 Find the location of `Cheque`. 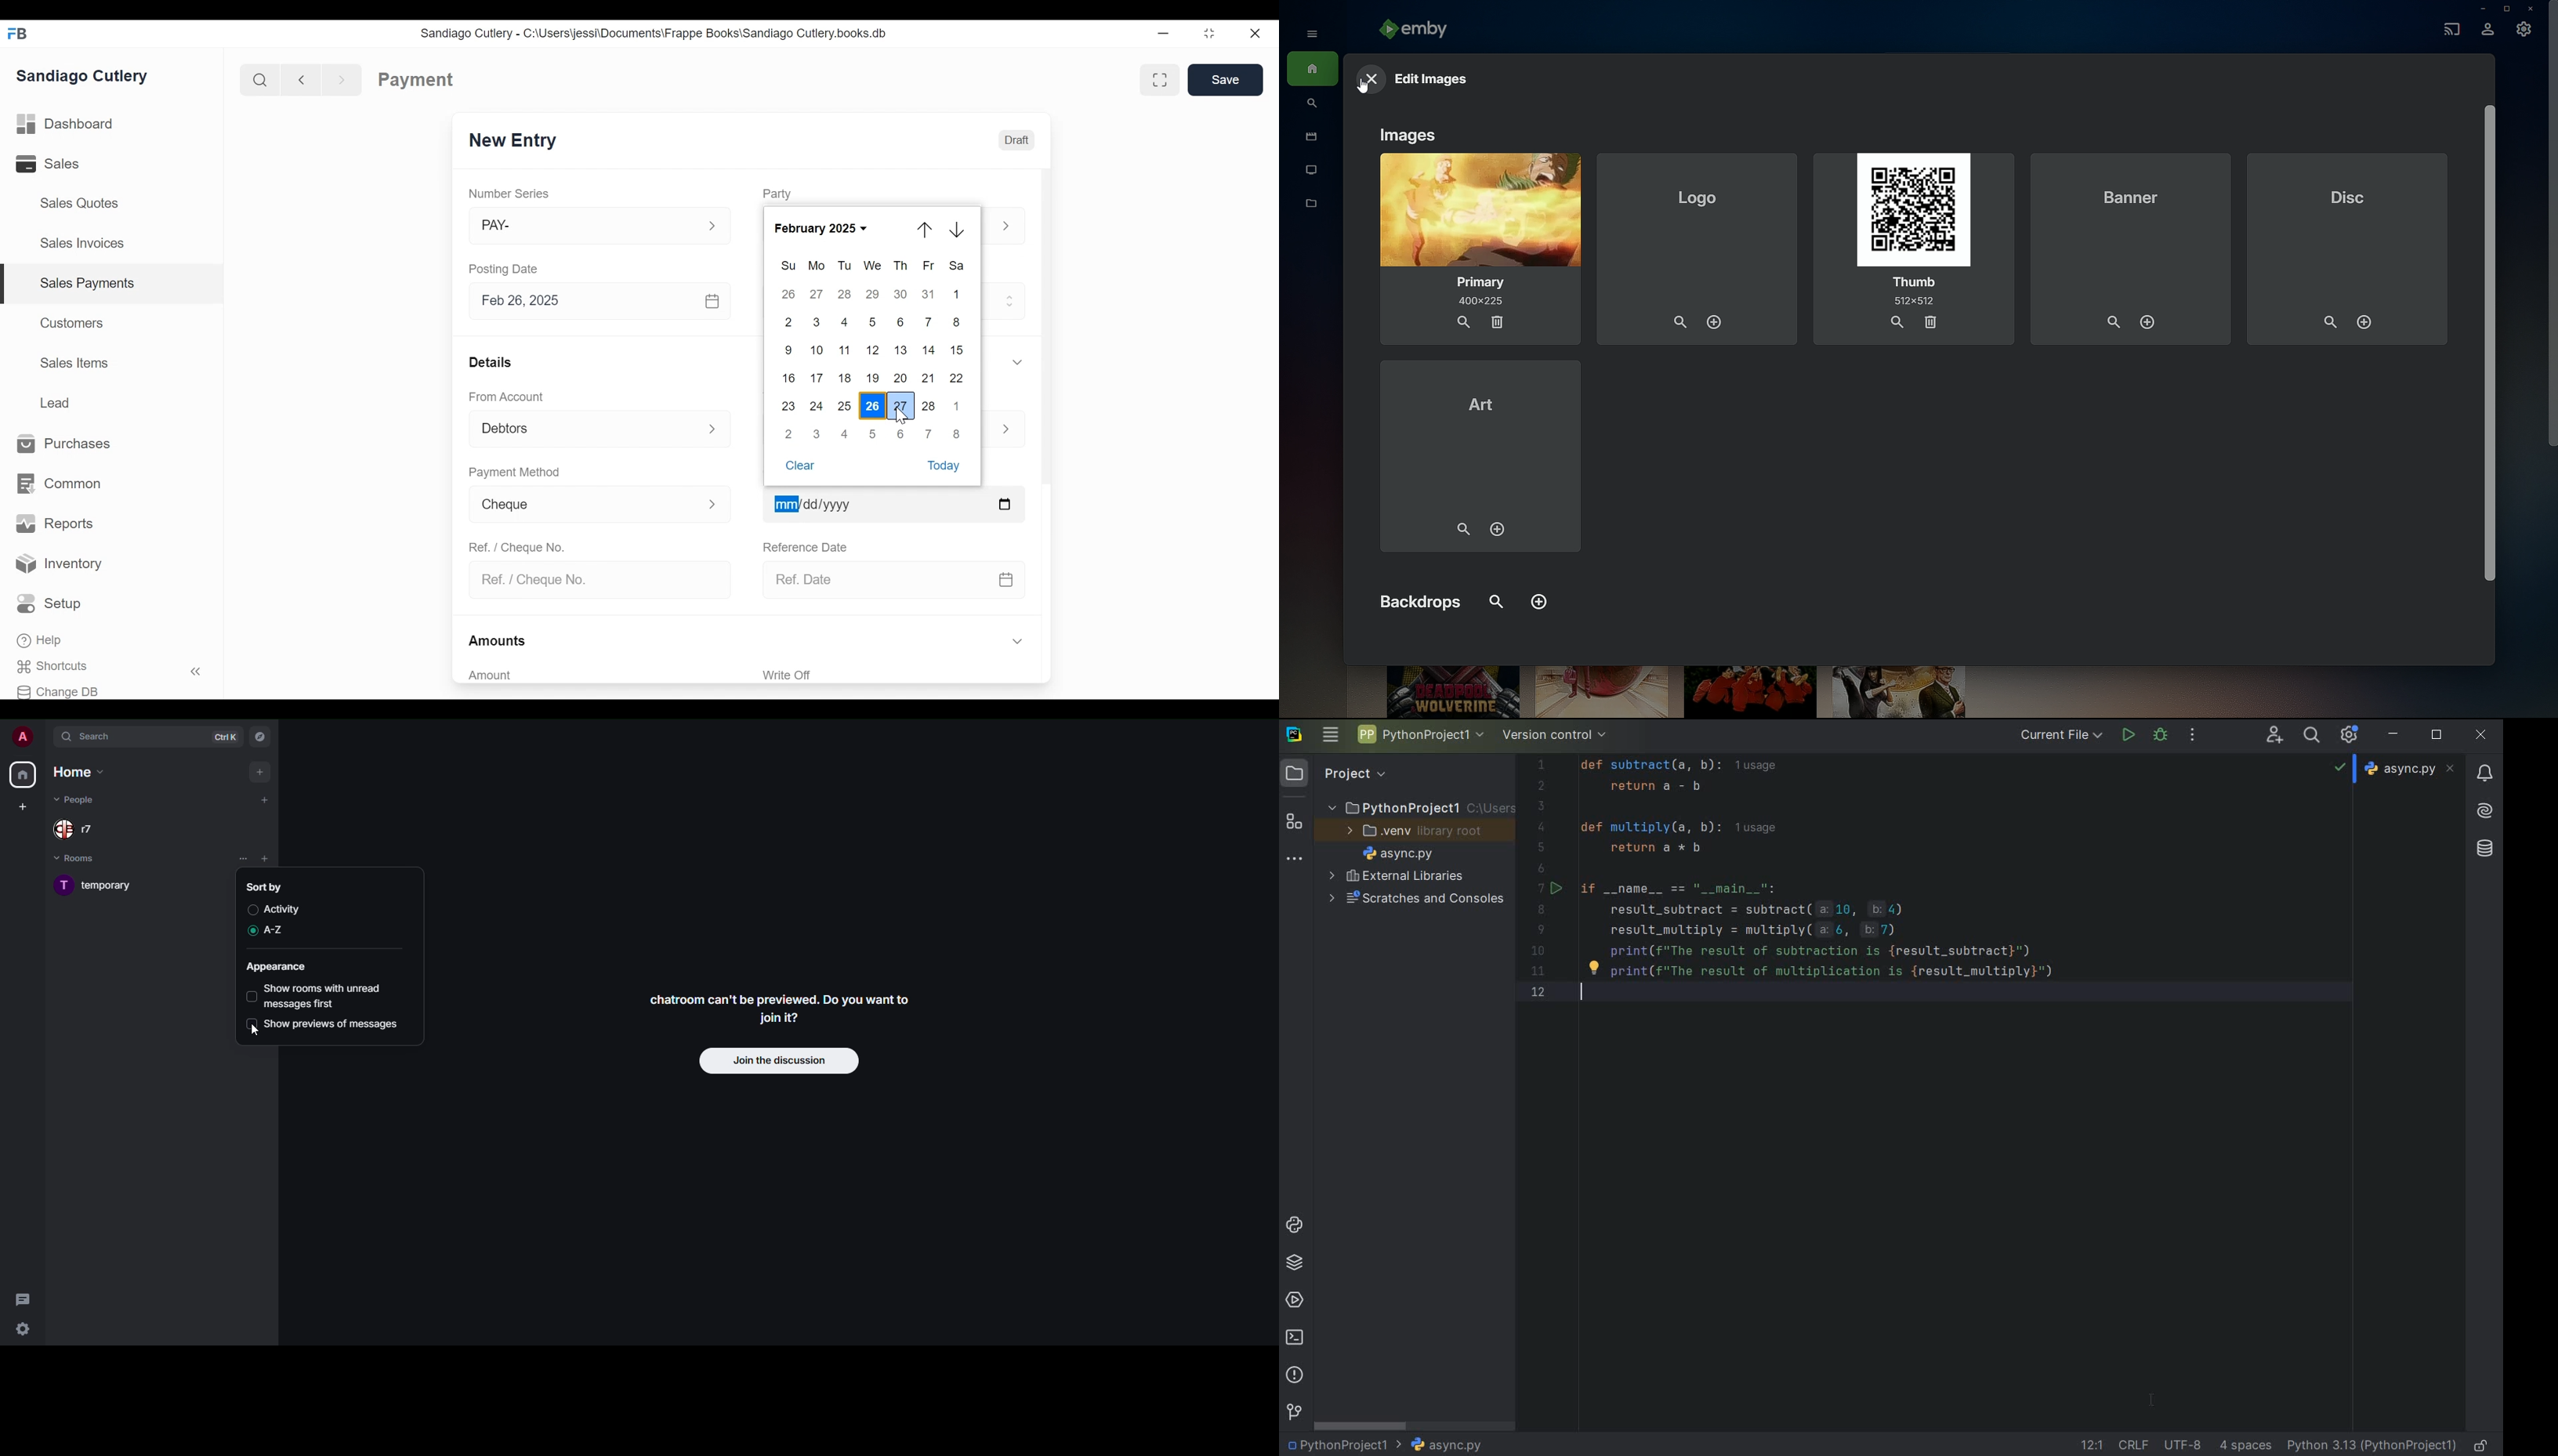

Cheque is located at coordinates (578, 505).